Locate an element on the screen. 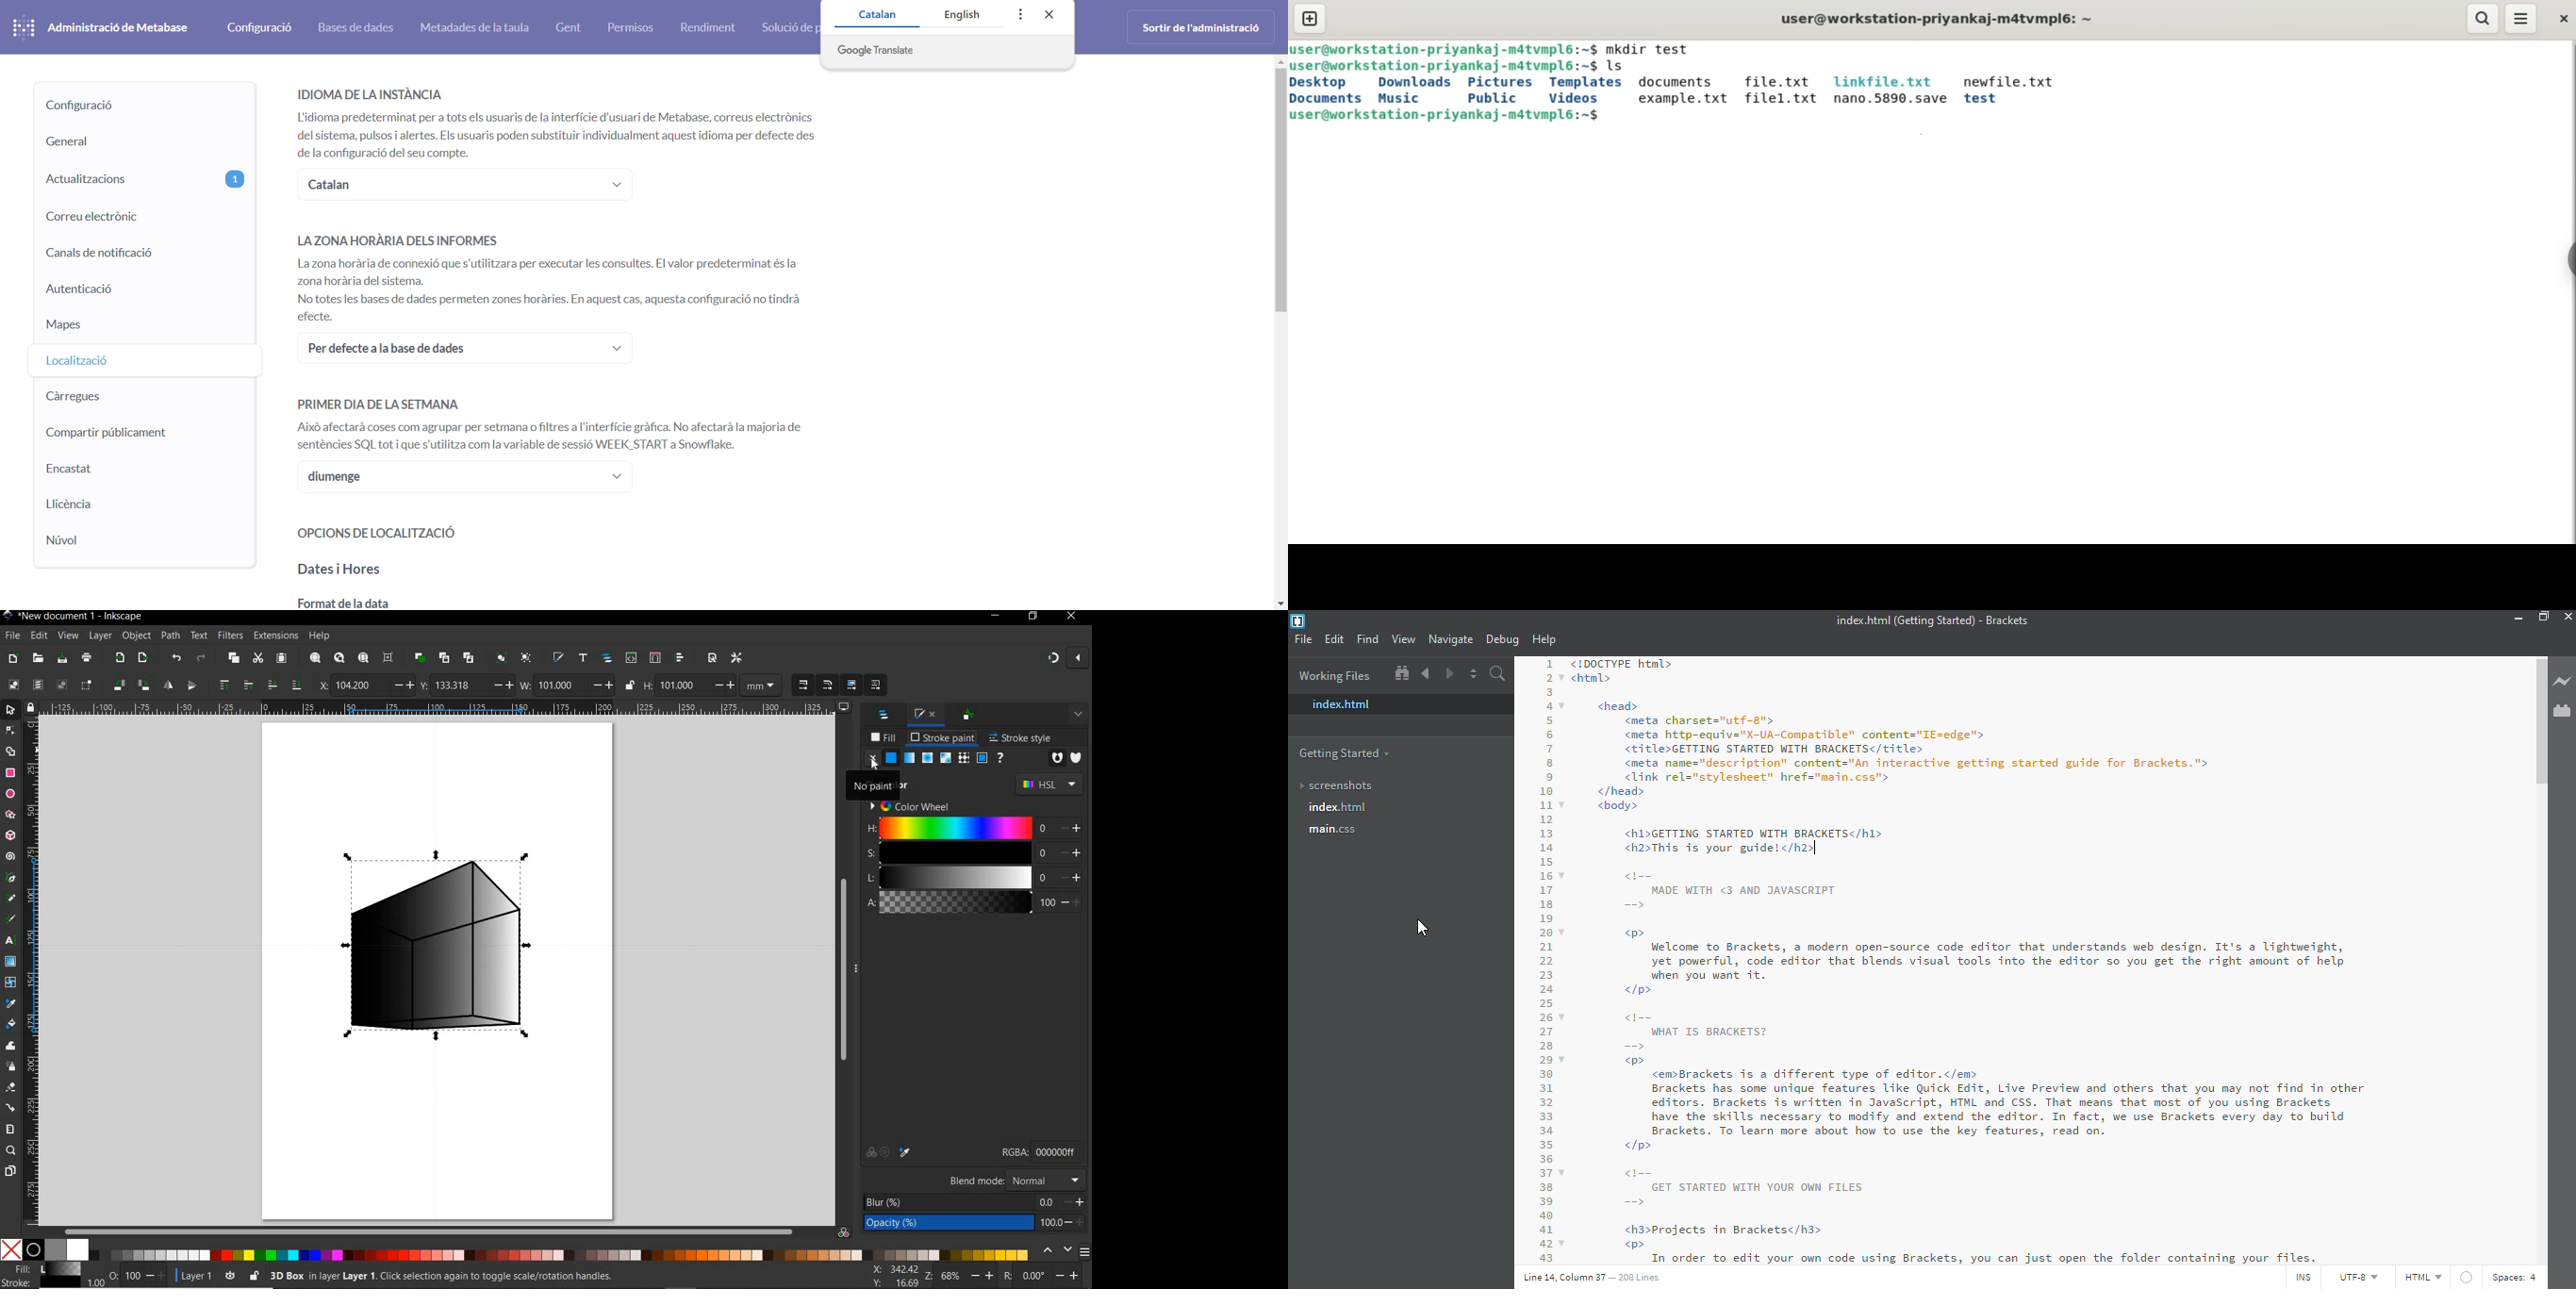  Soluci6 de is located at coordinates (790, 28).